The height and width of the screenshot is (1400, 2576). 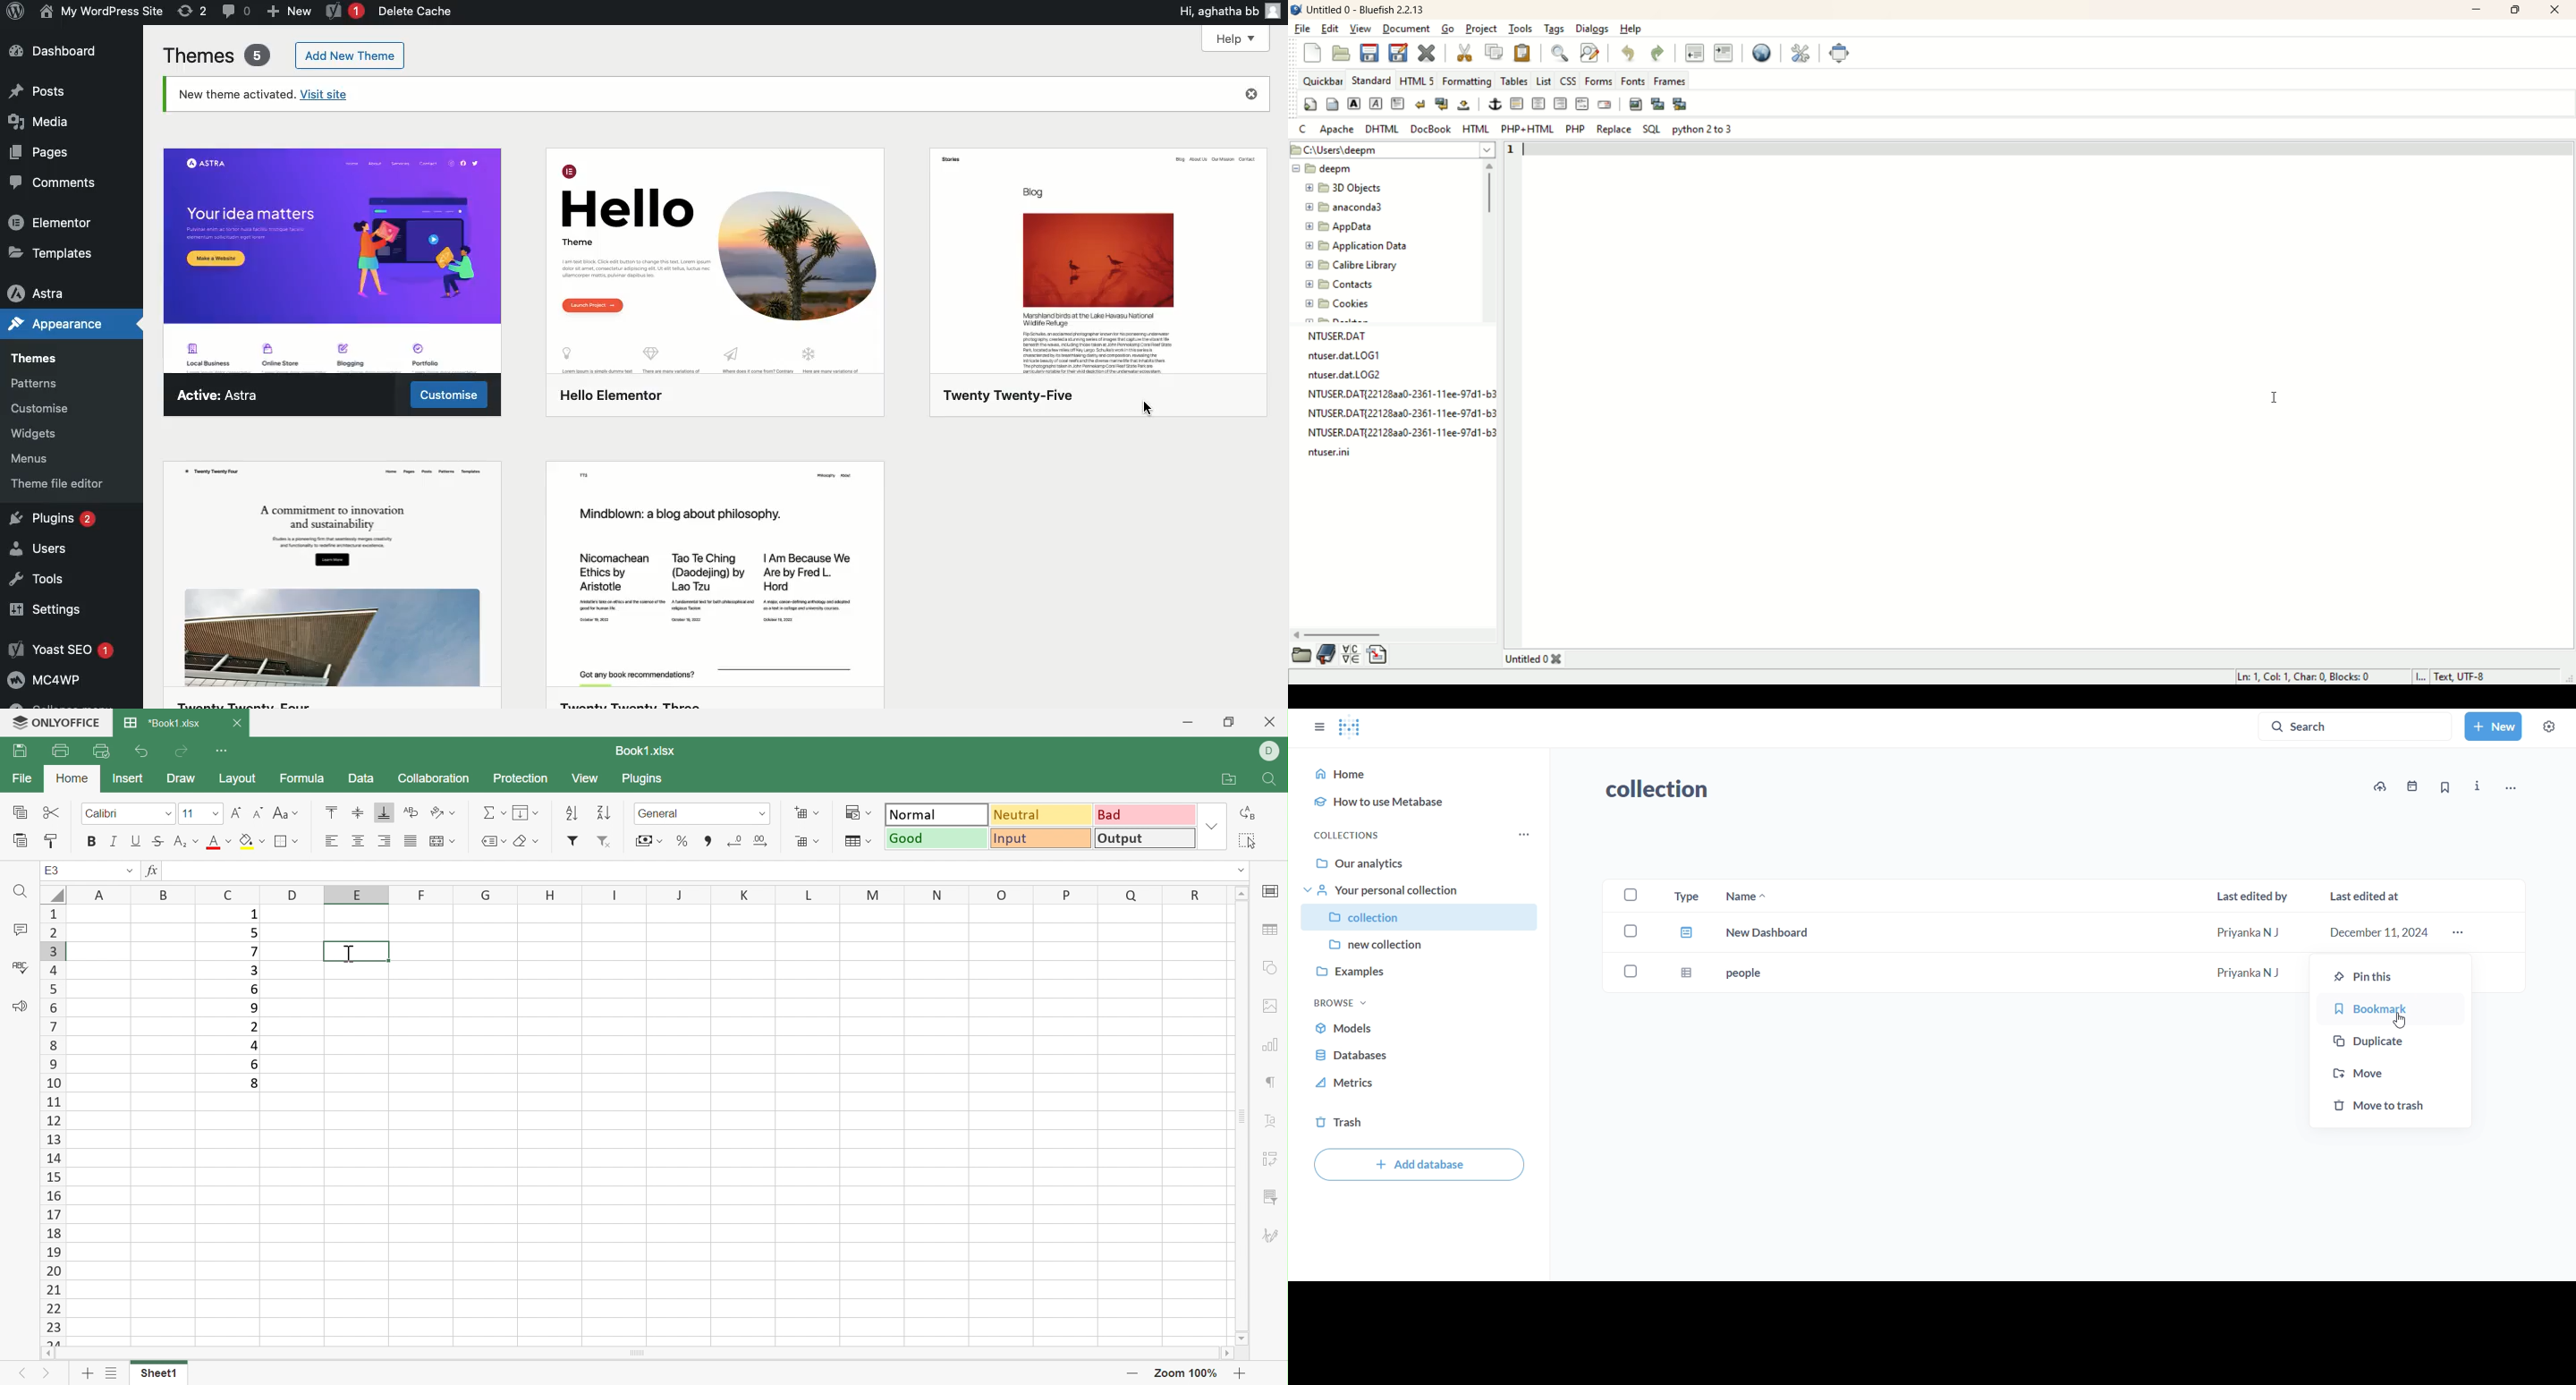 What do you see at coordinates (112, 1374) in the screenshot?
I see `List of sheets` at bounding box center [112, 1374].